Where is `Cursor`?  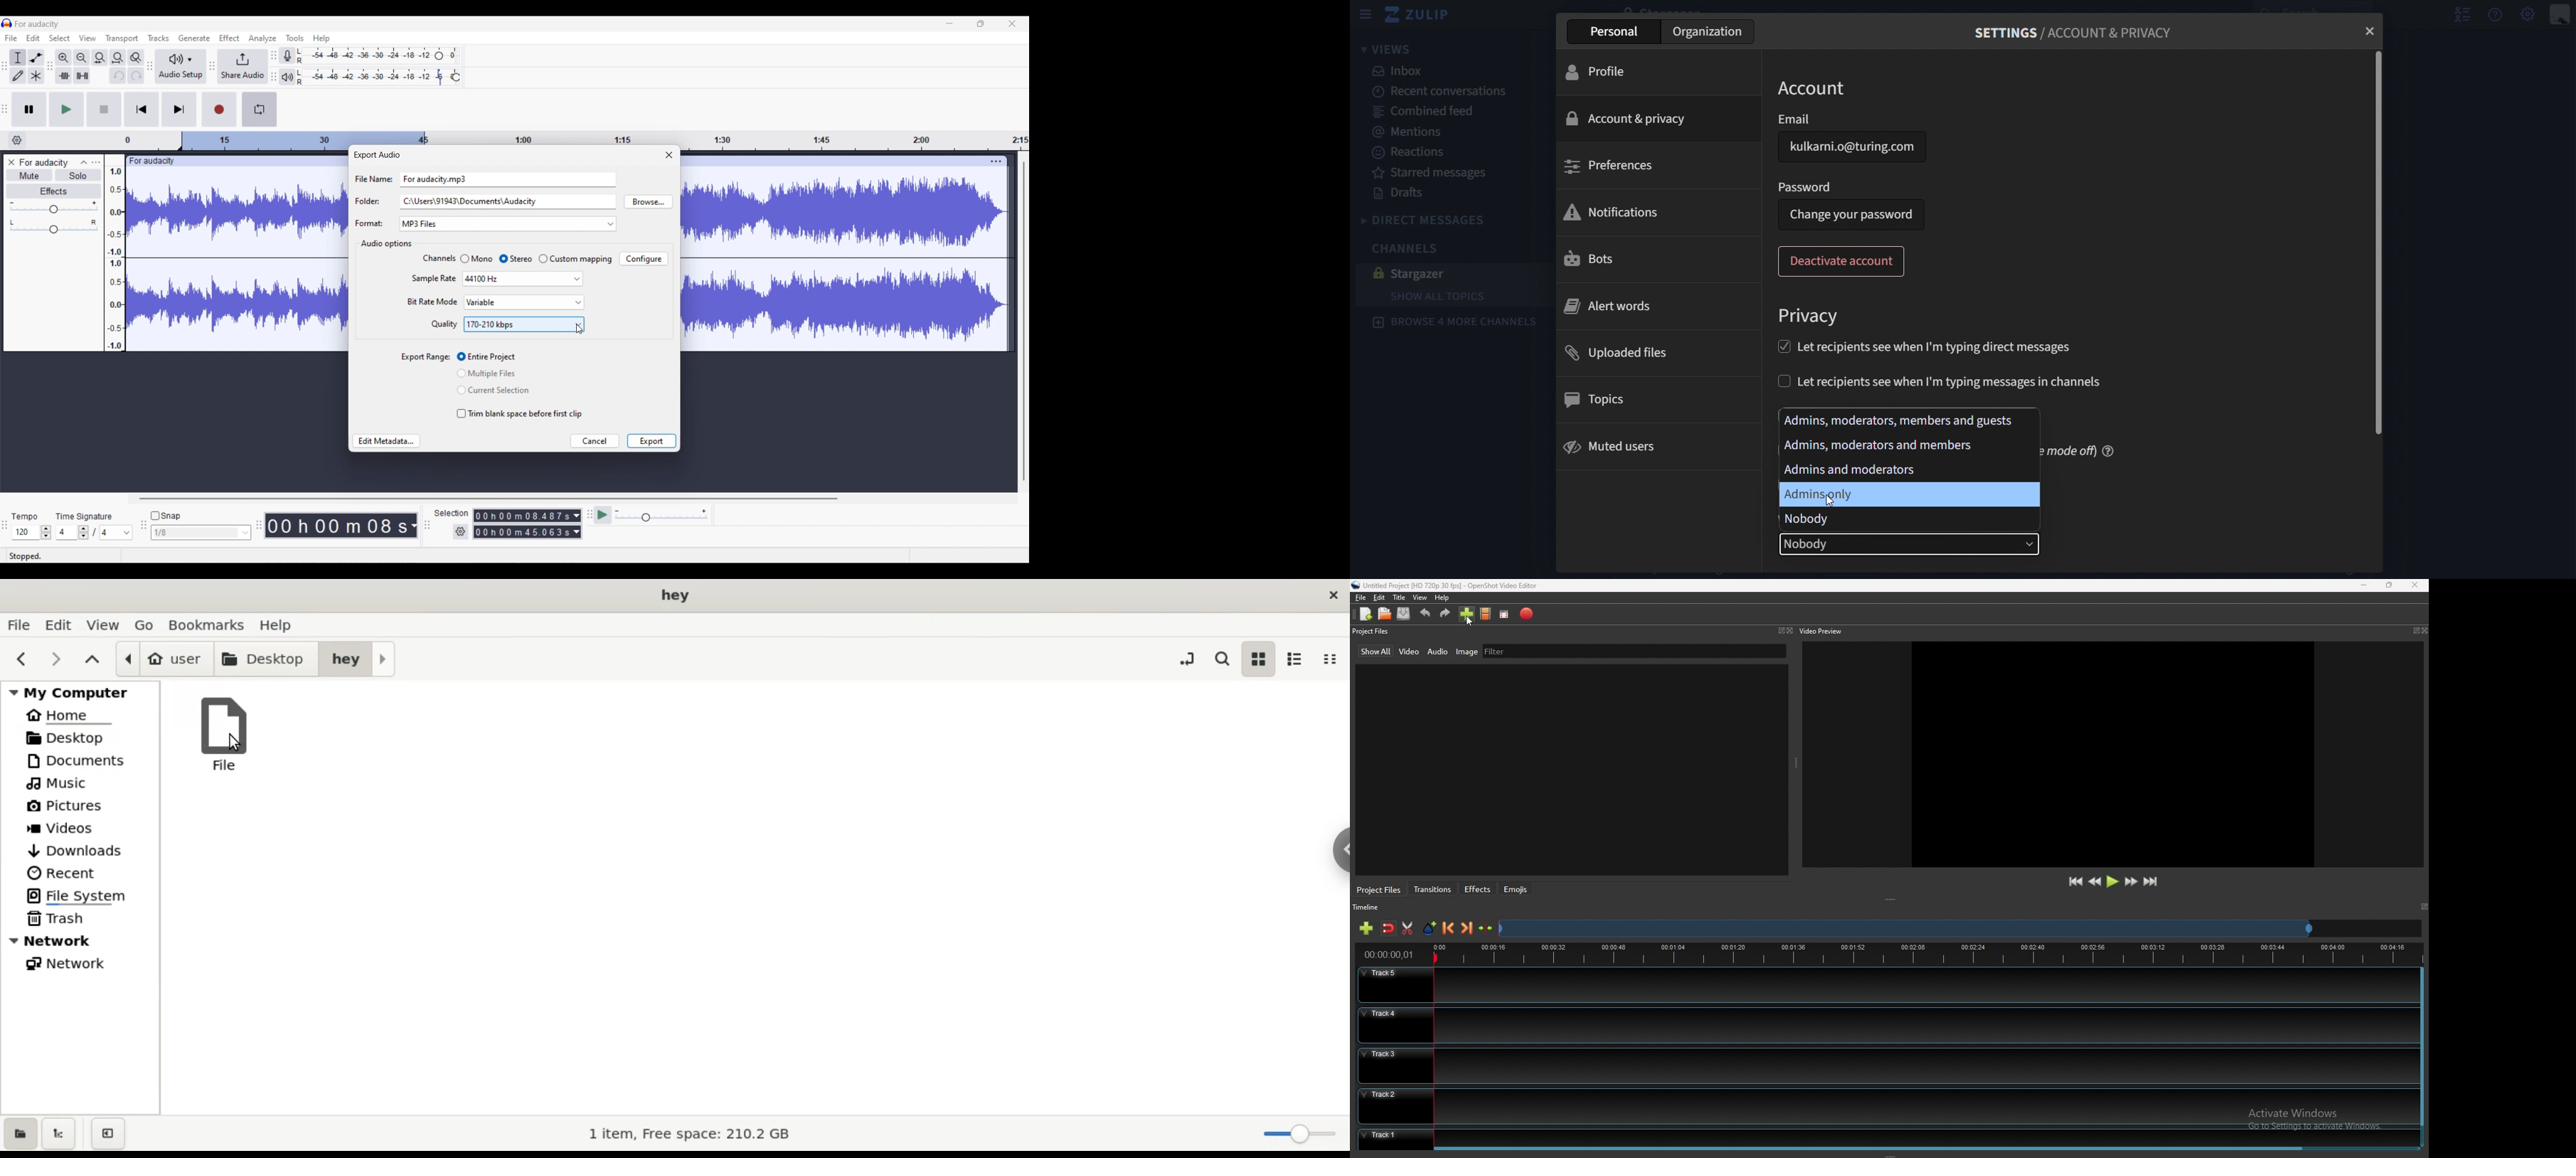 Cursor is located at coordinates (579, 329).